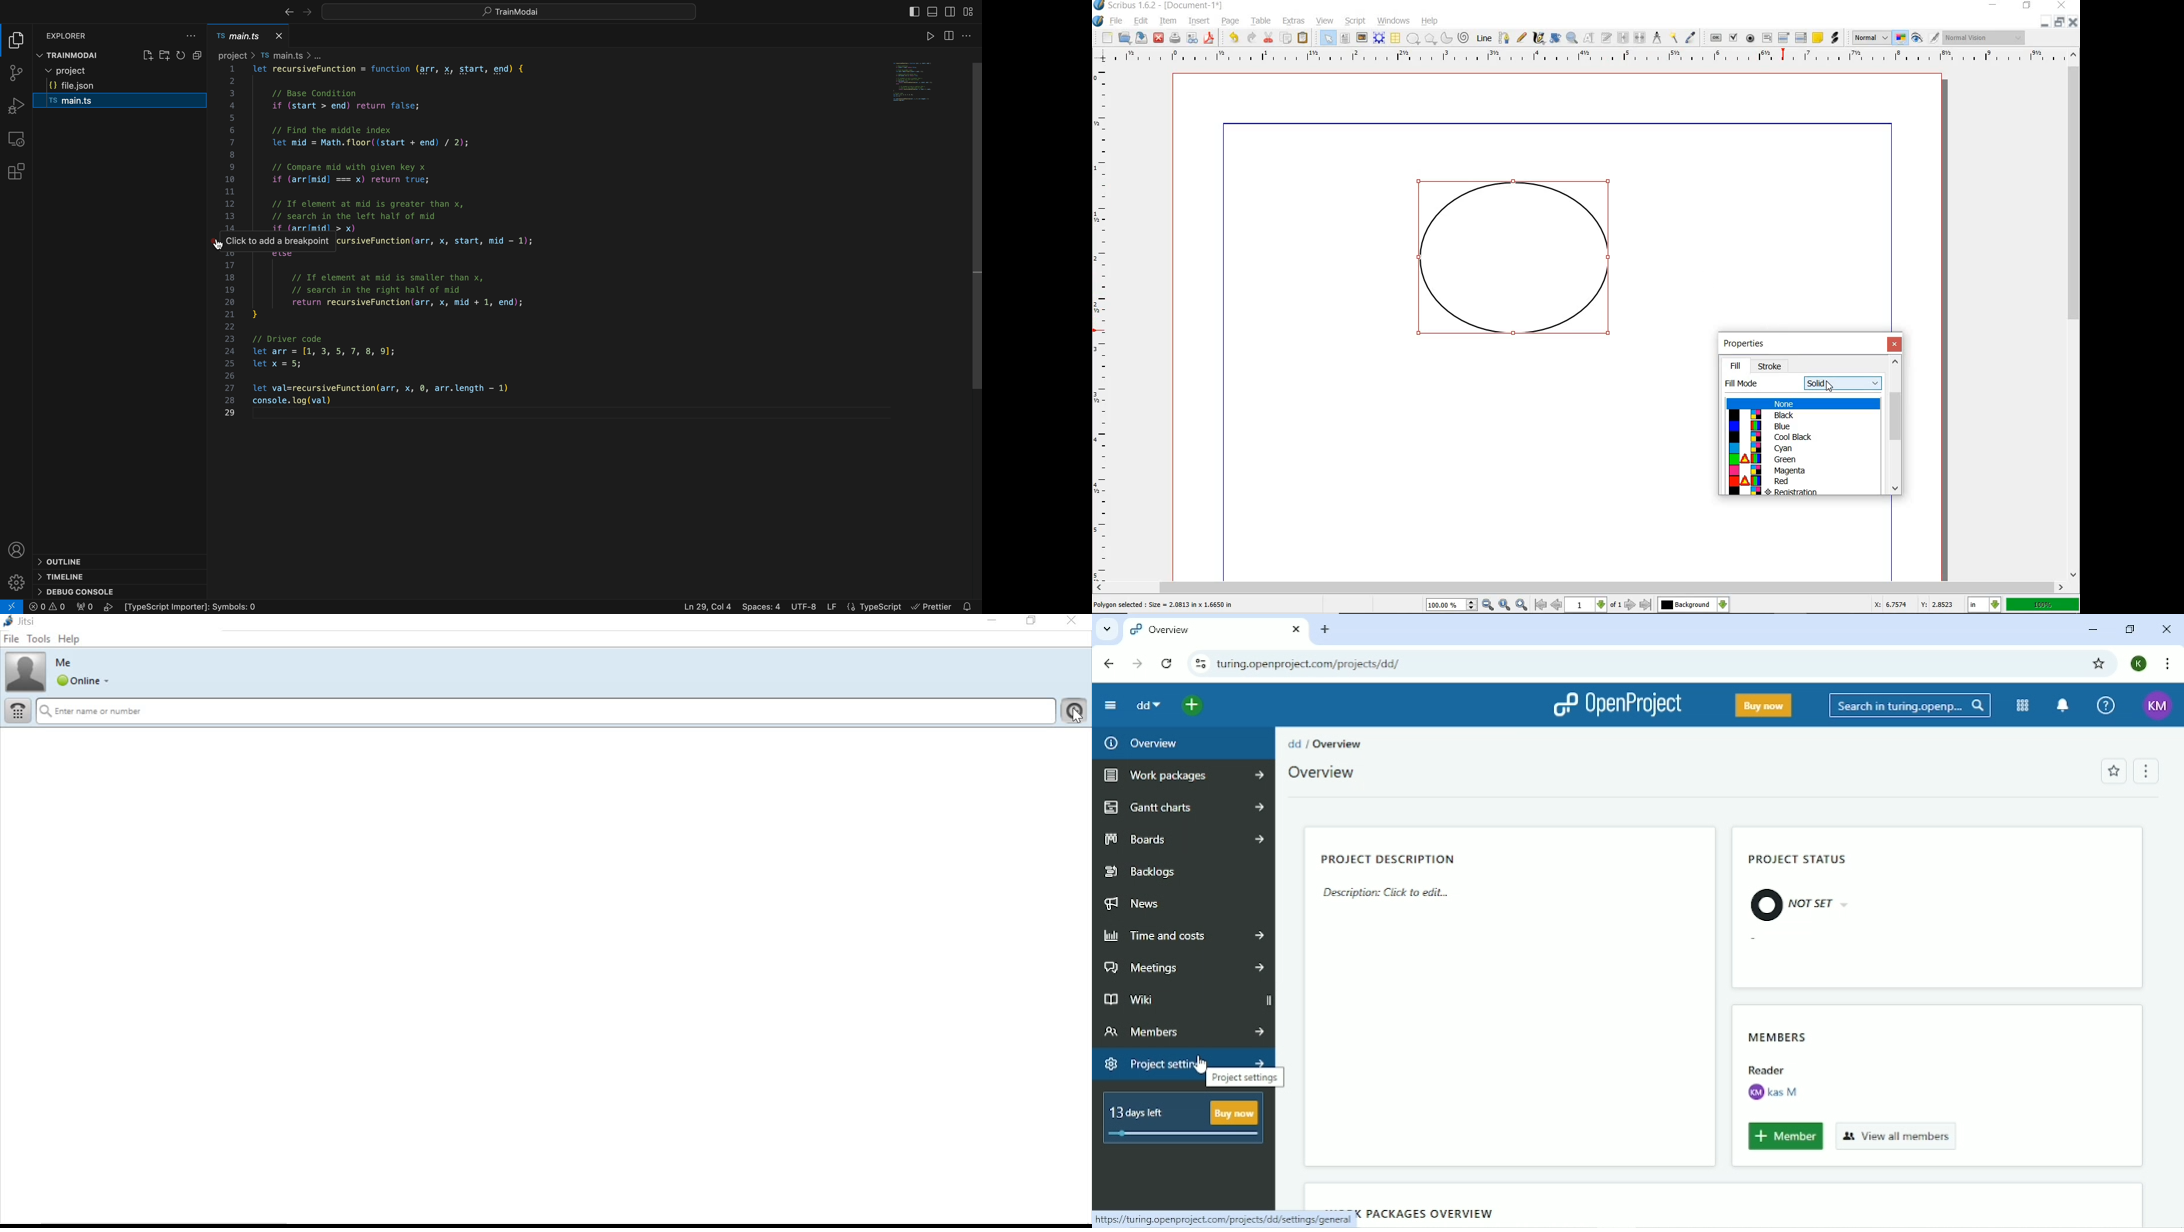  Describe the element at coordinates (1141, 744) in the screenshot. I see `Overview` at that location.